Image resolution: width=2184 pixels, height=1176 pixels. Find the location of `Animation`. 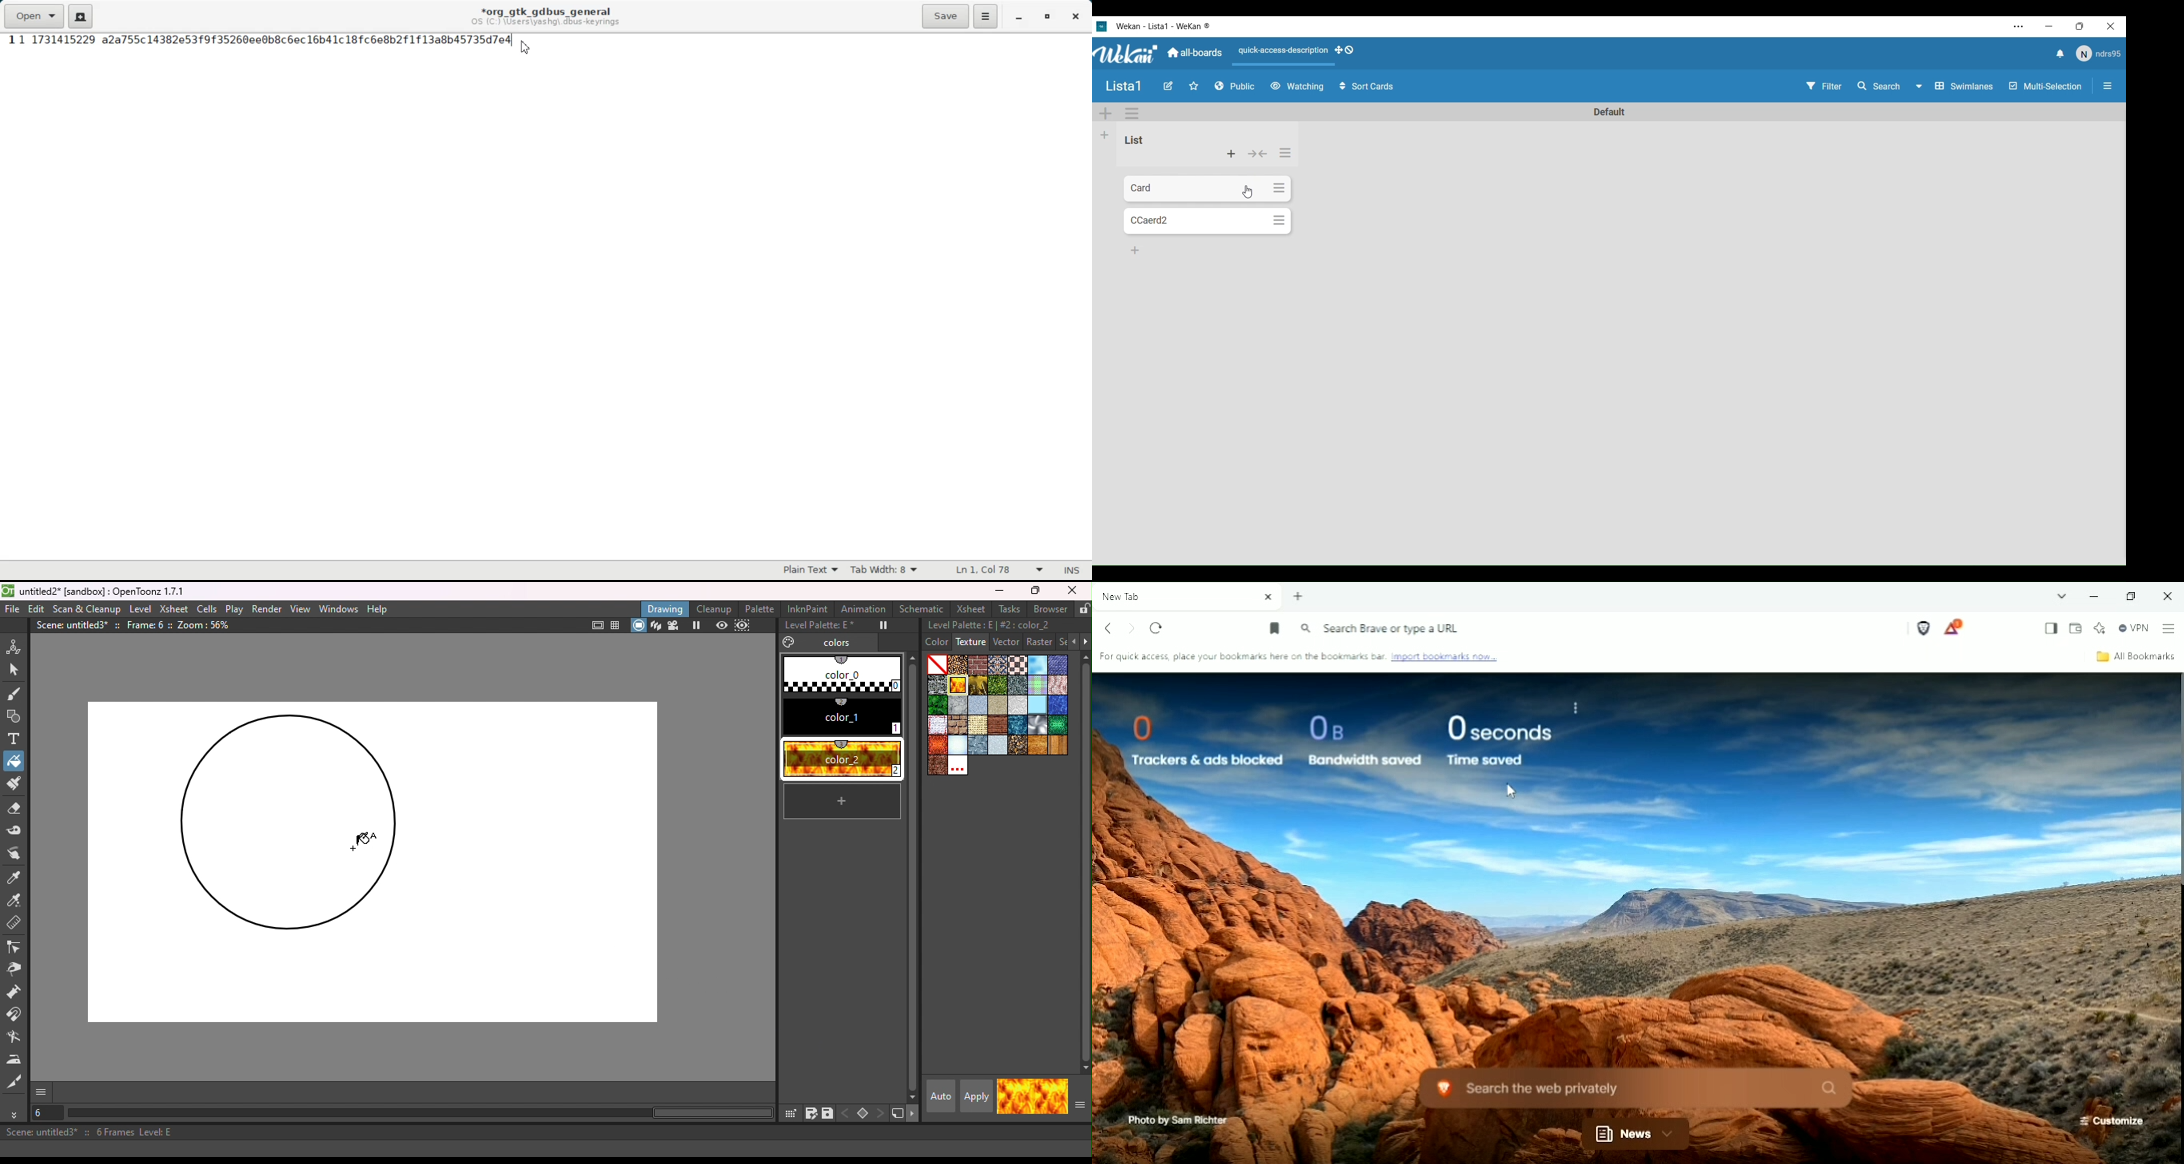

Animation is located at coordinates (863, 609).